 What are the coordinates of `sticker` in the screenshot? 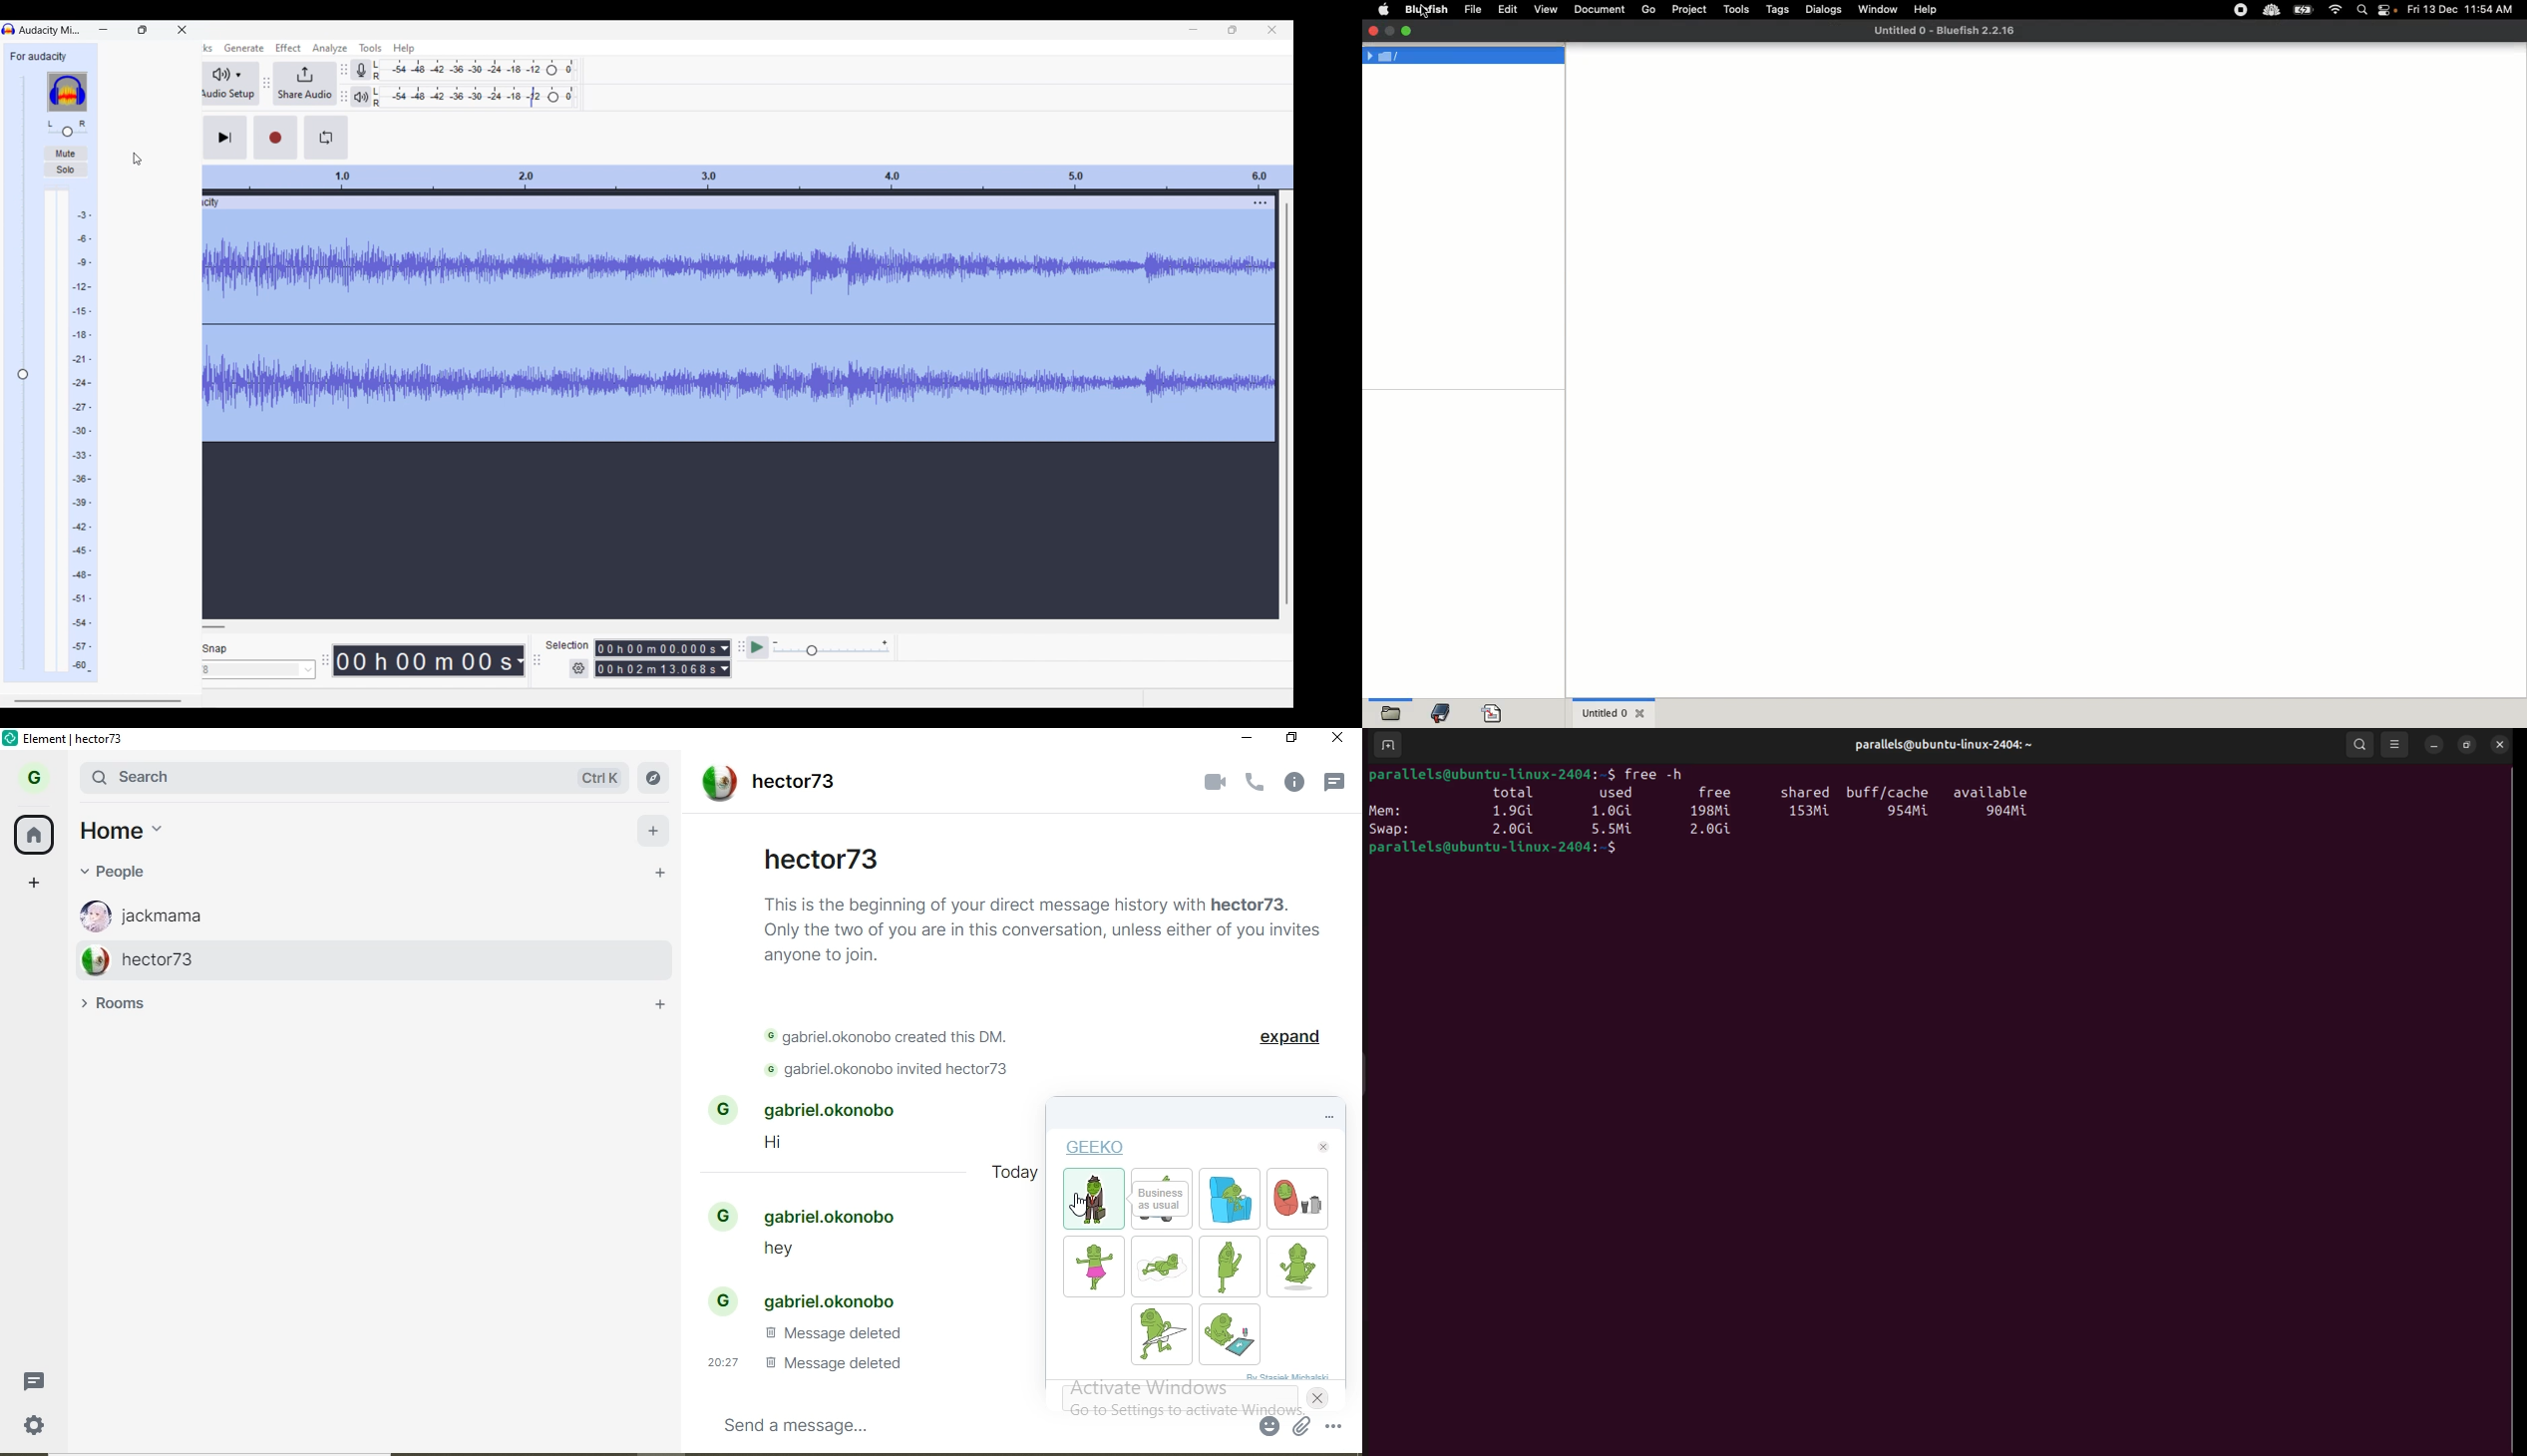 It's located at (1295, 1267).